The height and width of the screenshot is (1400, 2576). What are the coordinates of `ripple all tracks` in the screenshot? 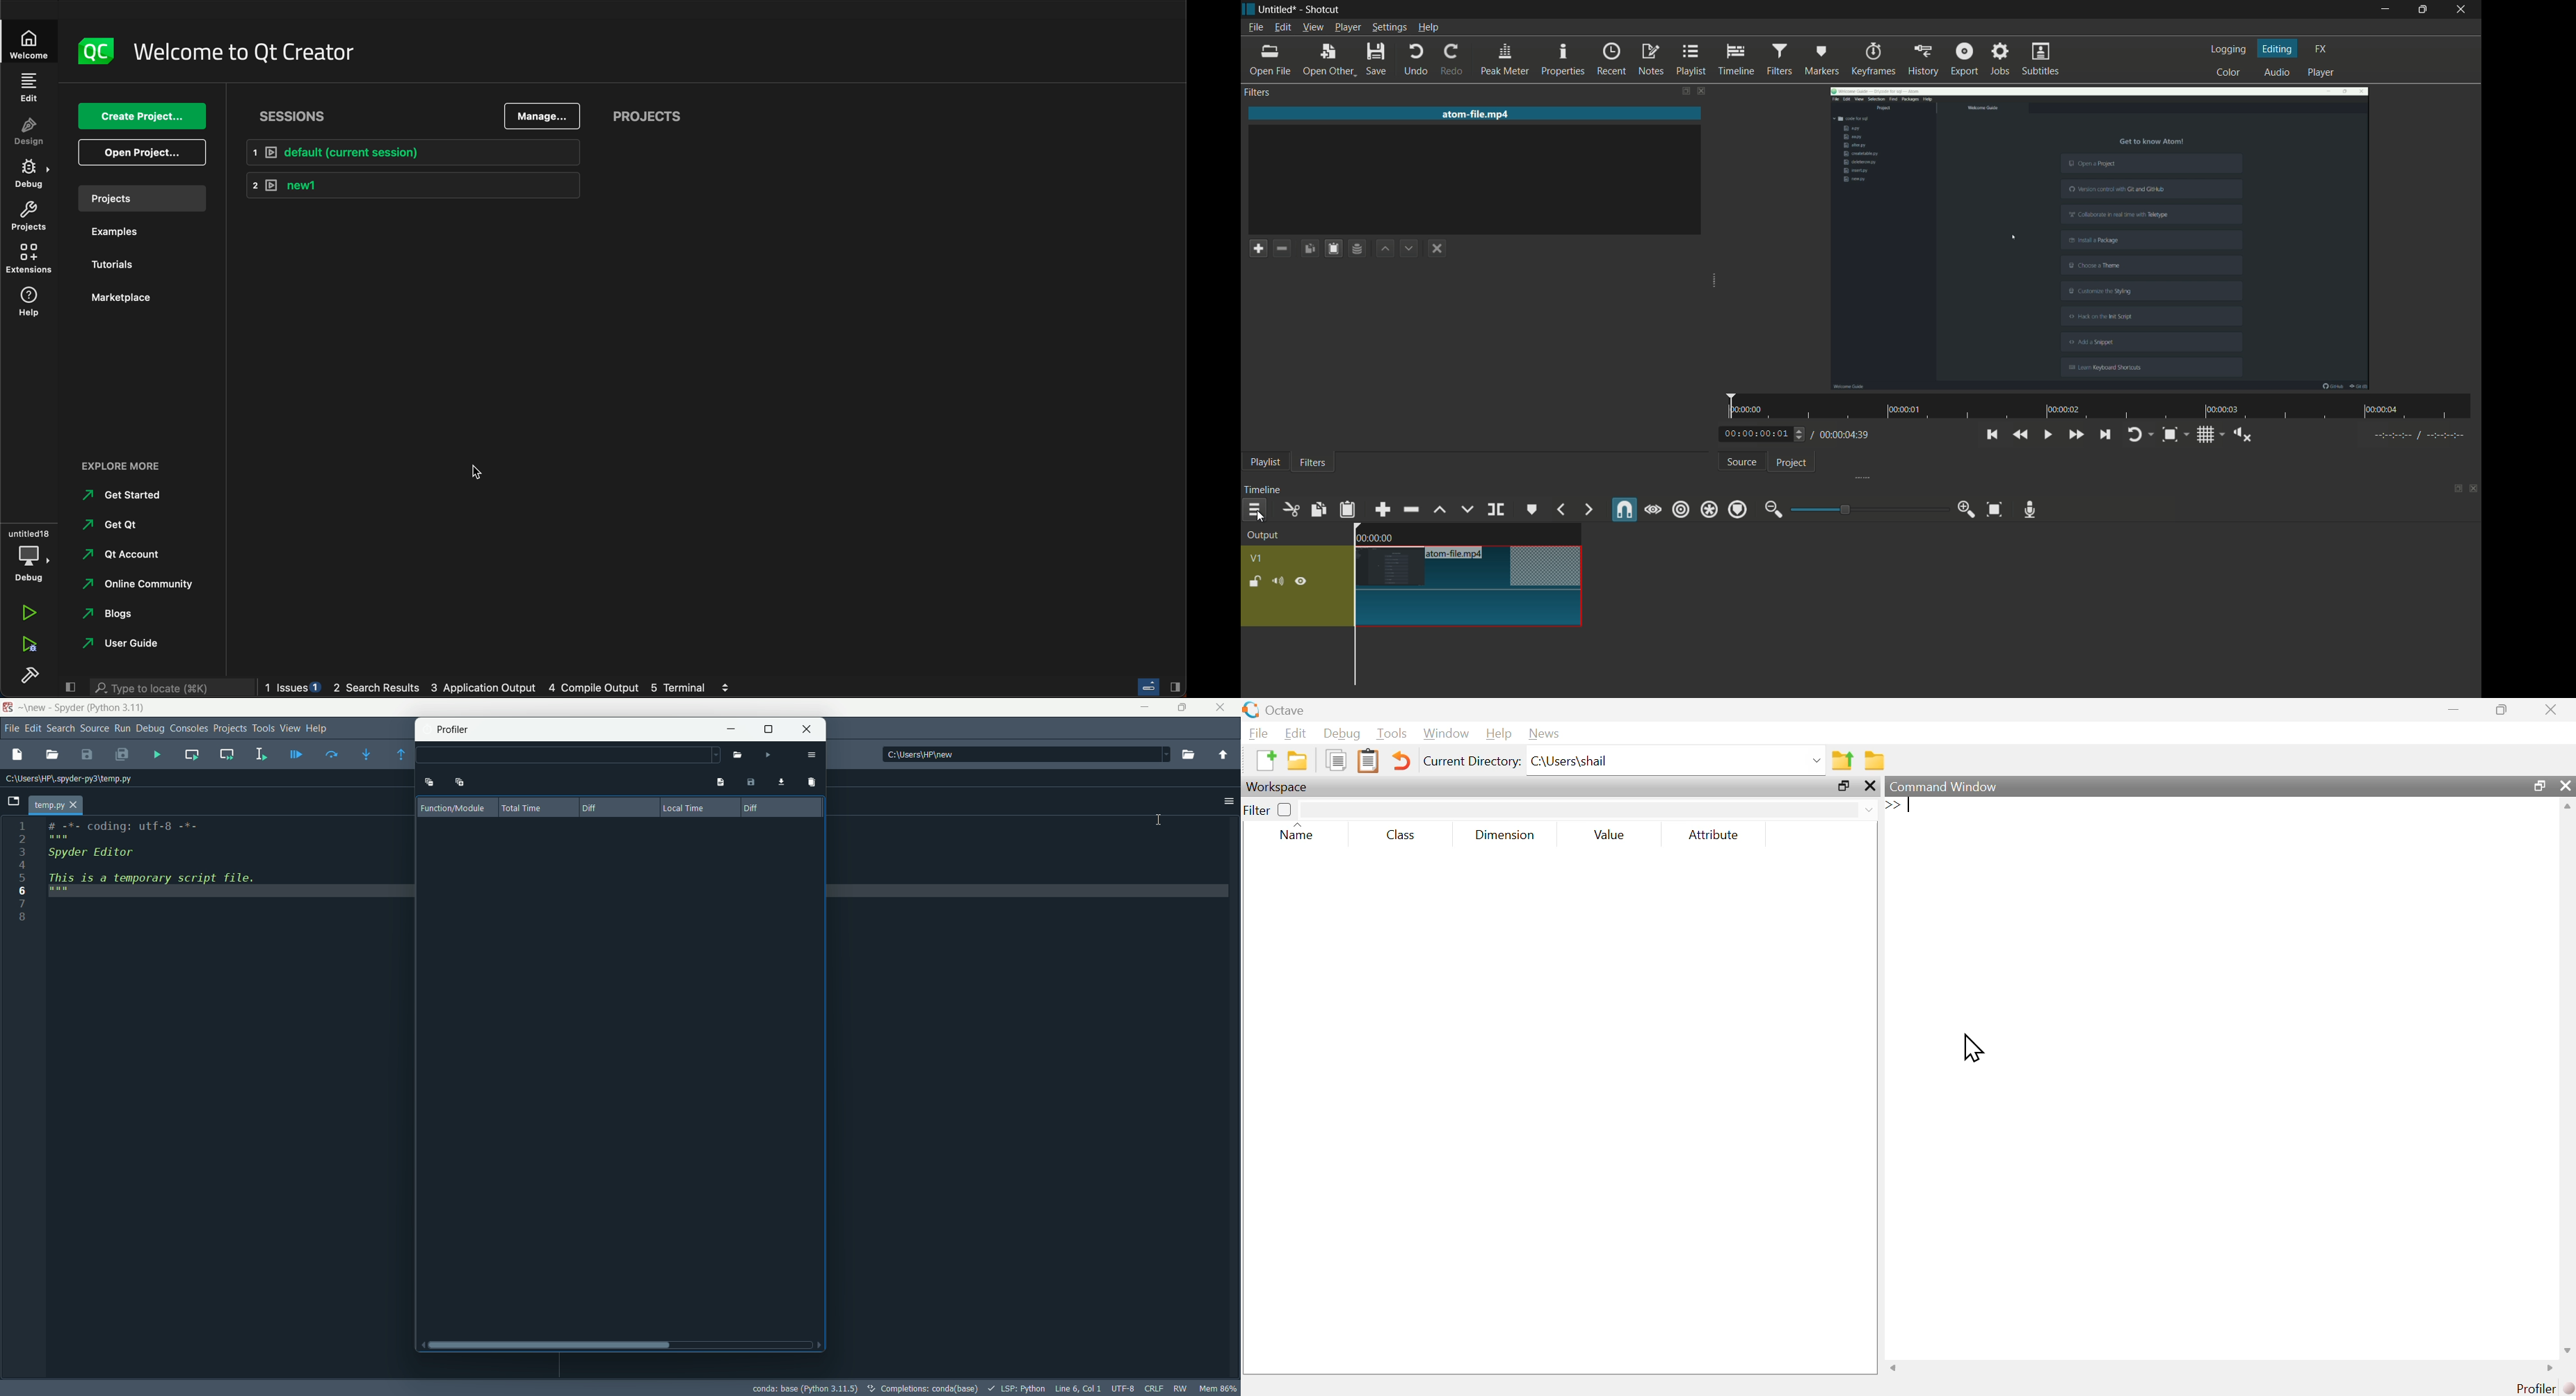 It's located at (1708, 509).